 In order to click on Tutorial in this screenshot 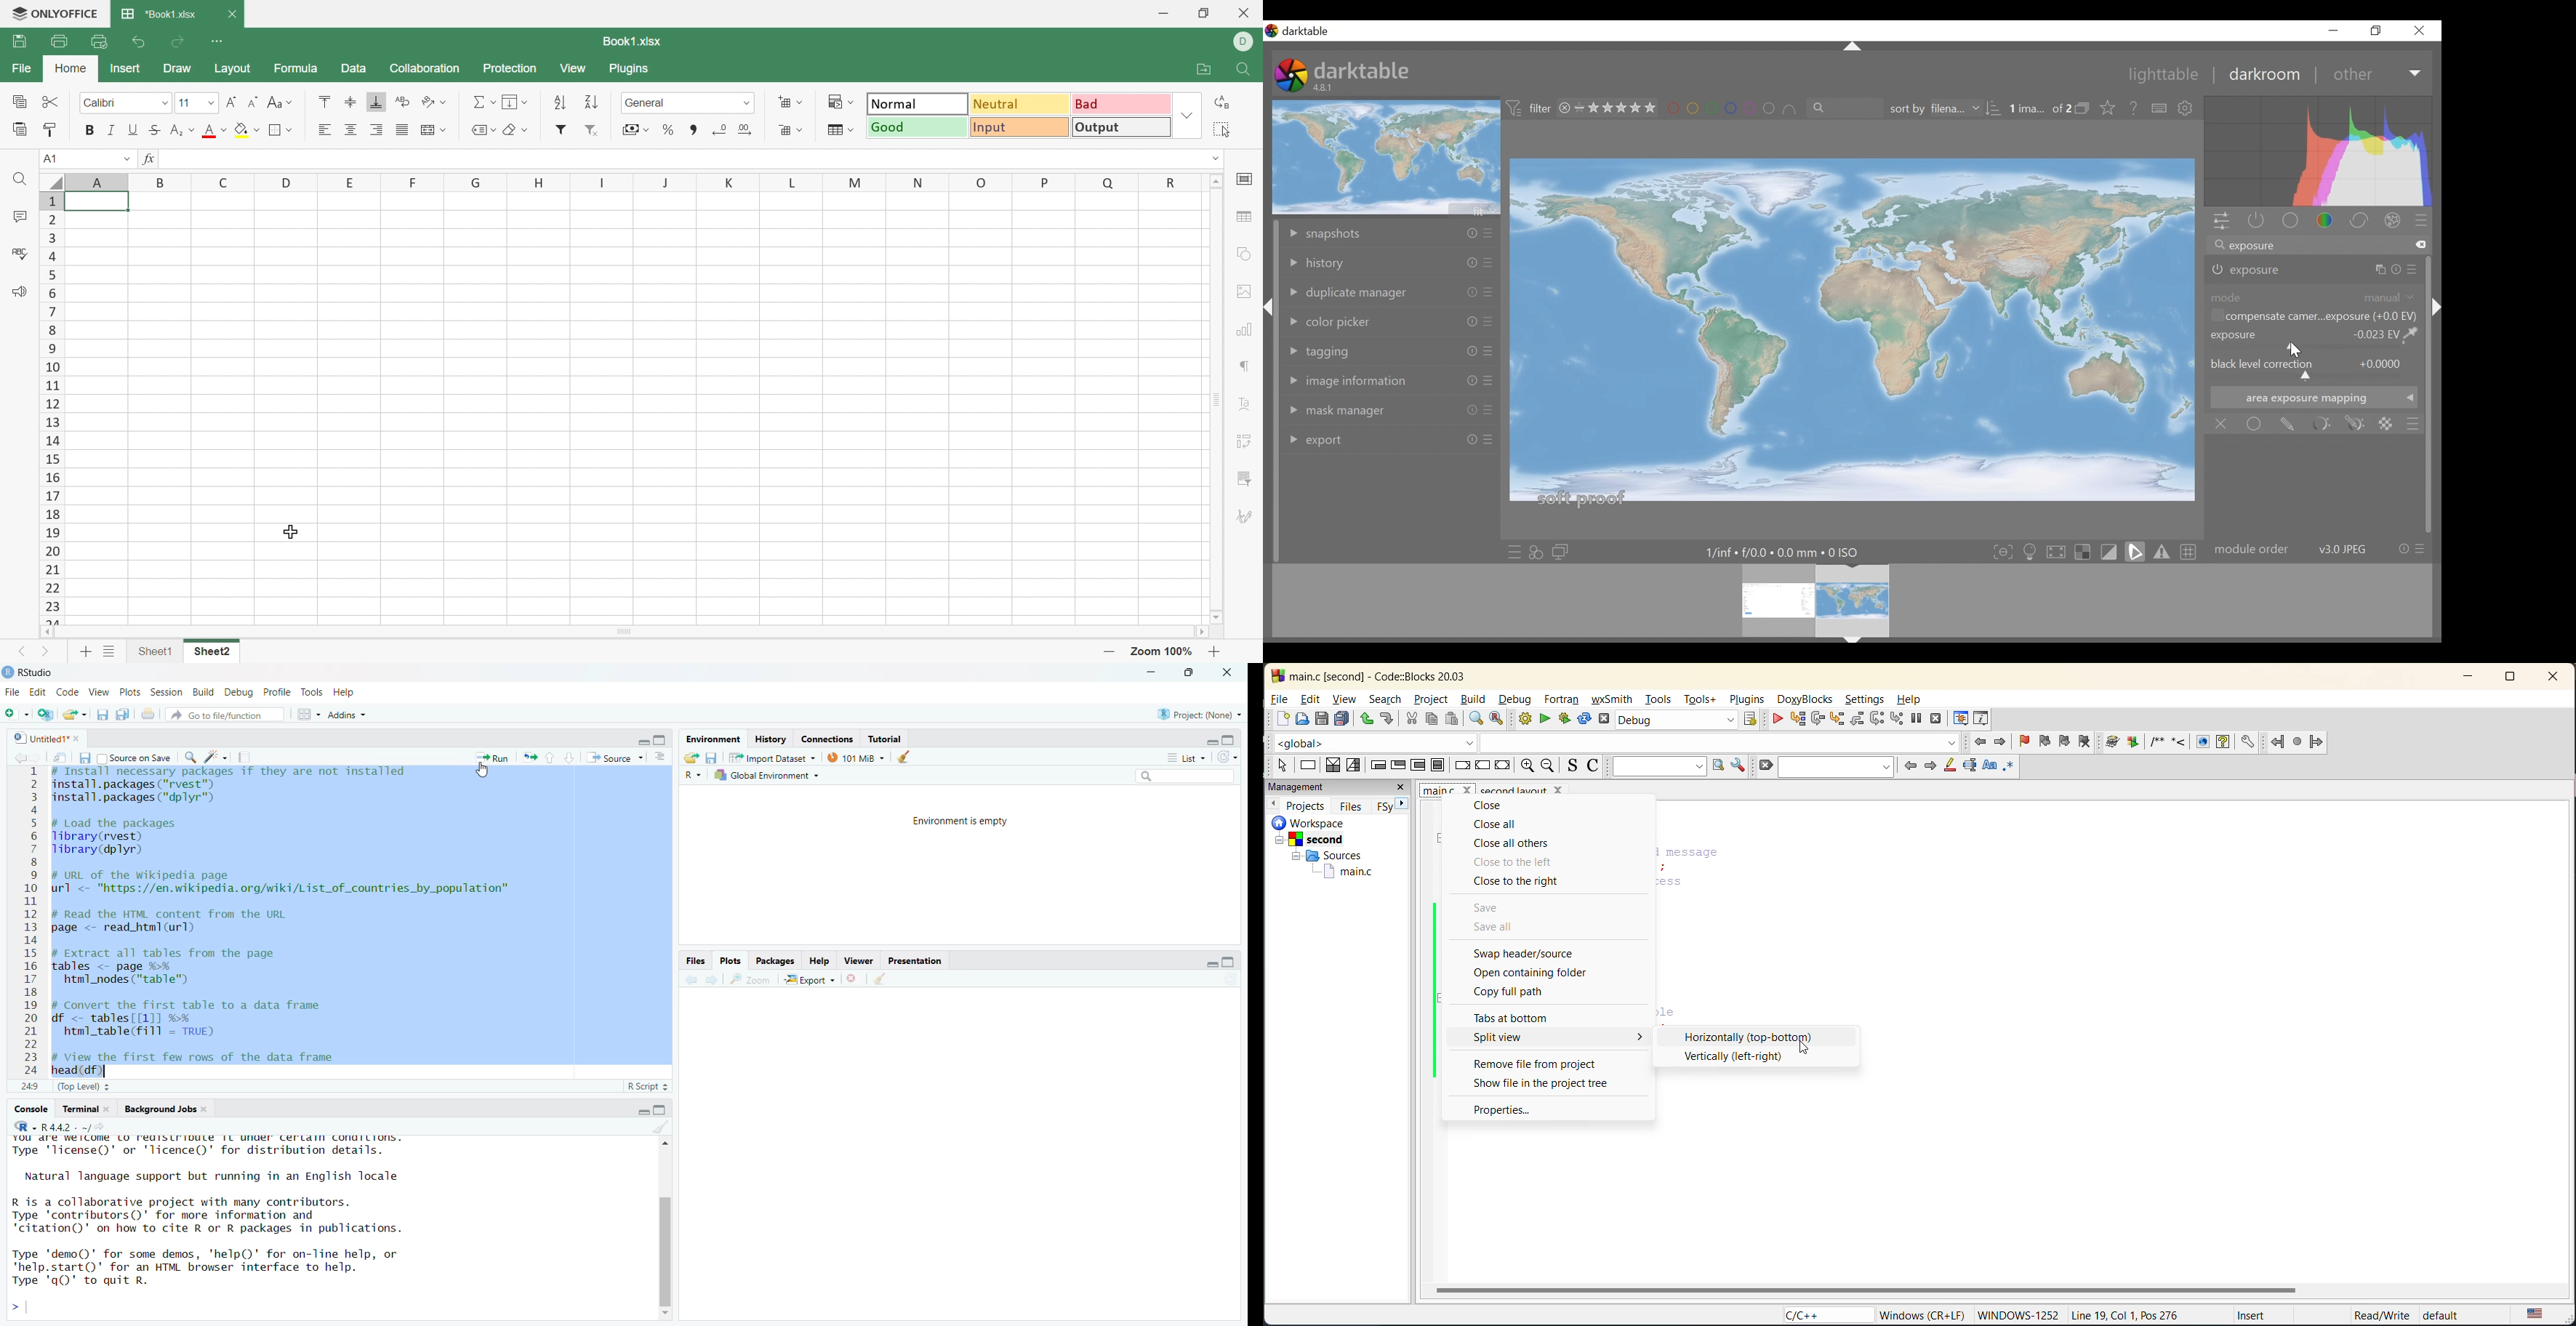, I will do `click(885, 739)`.